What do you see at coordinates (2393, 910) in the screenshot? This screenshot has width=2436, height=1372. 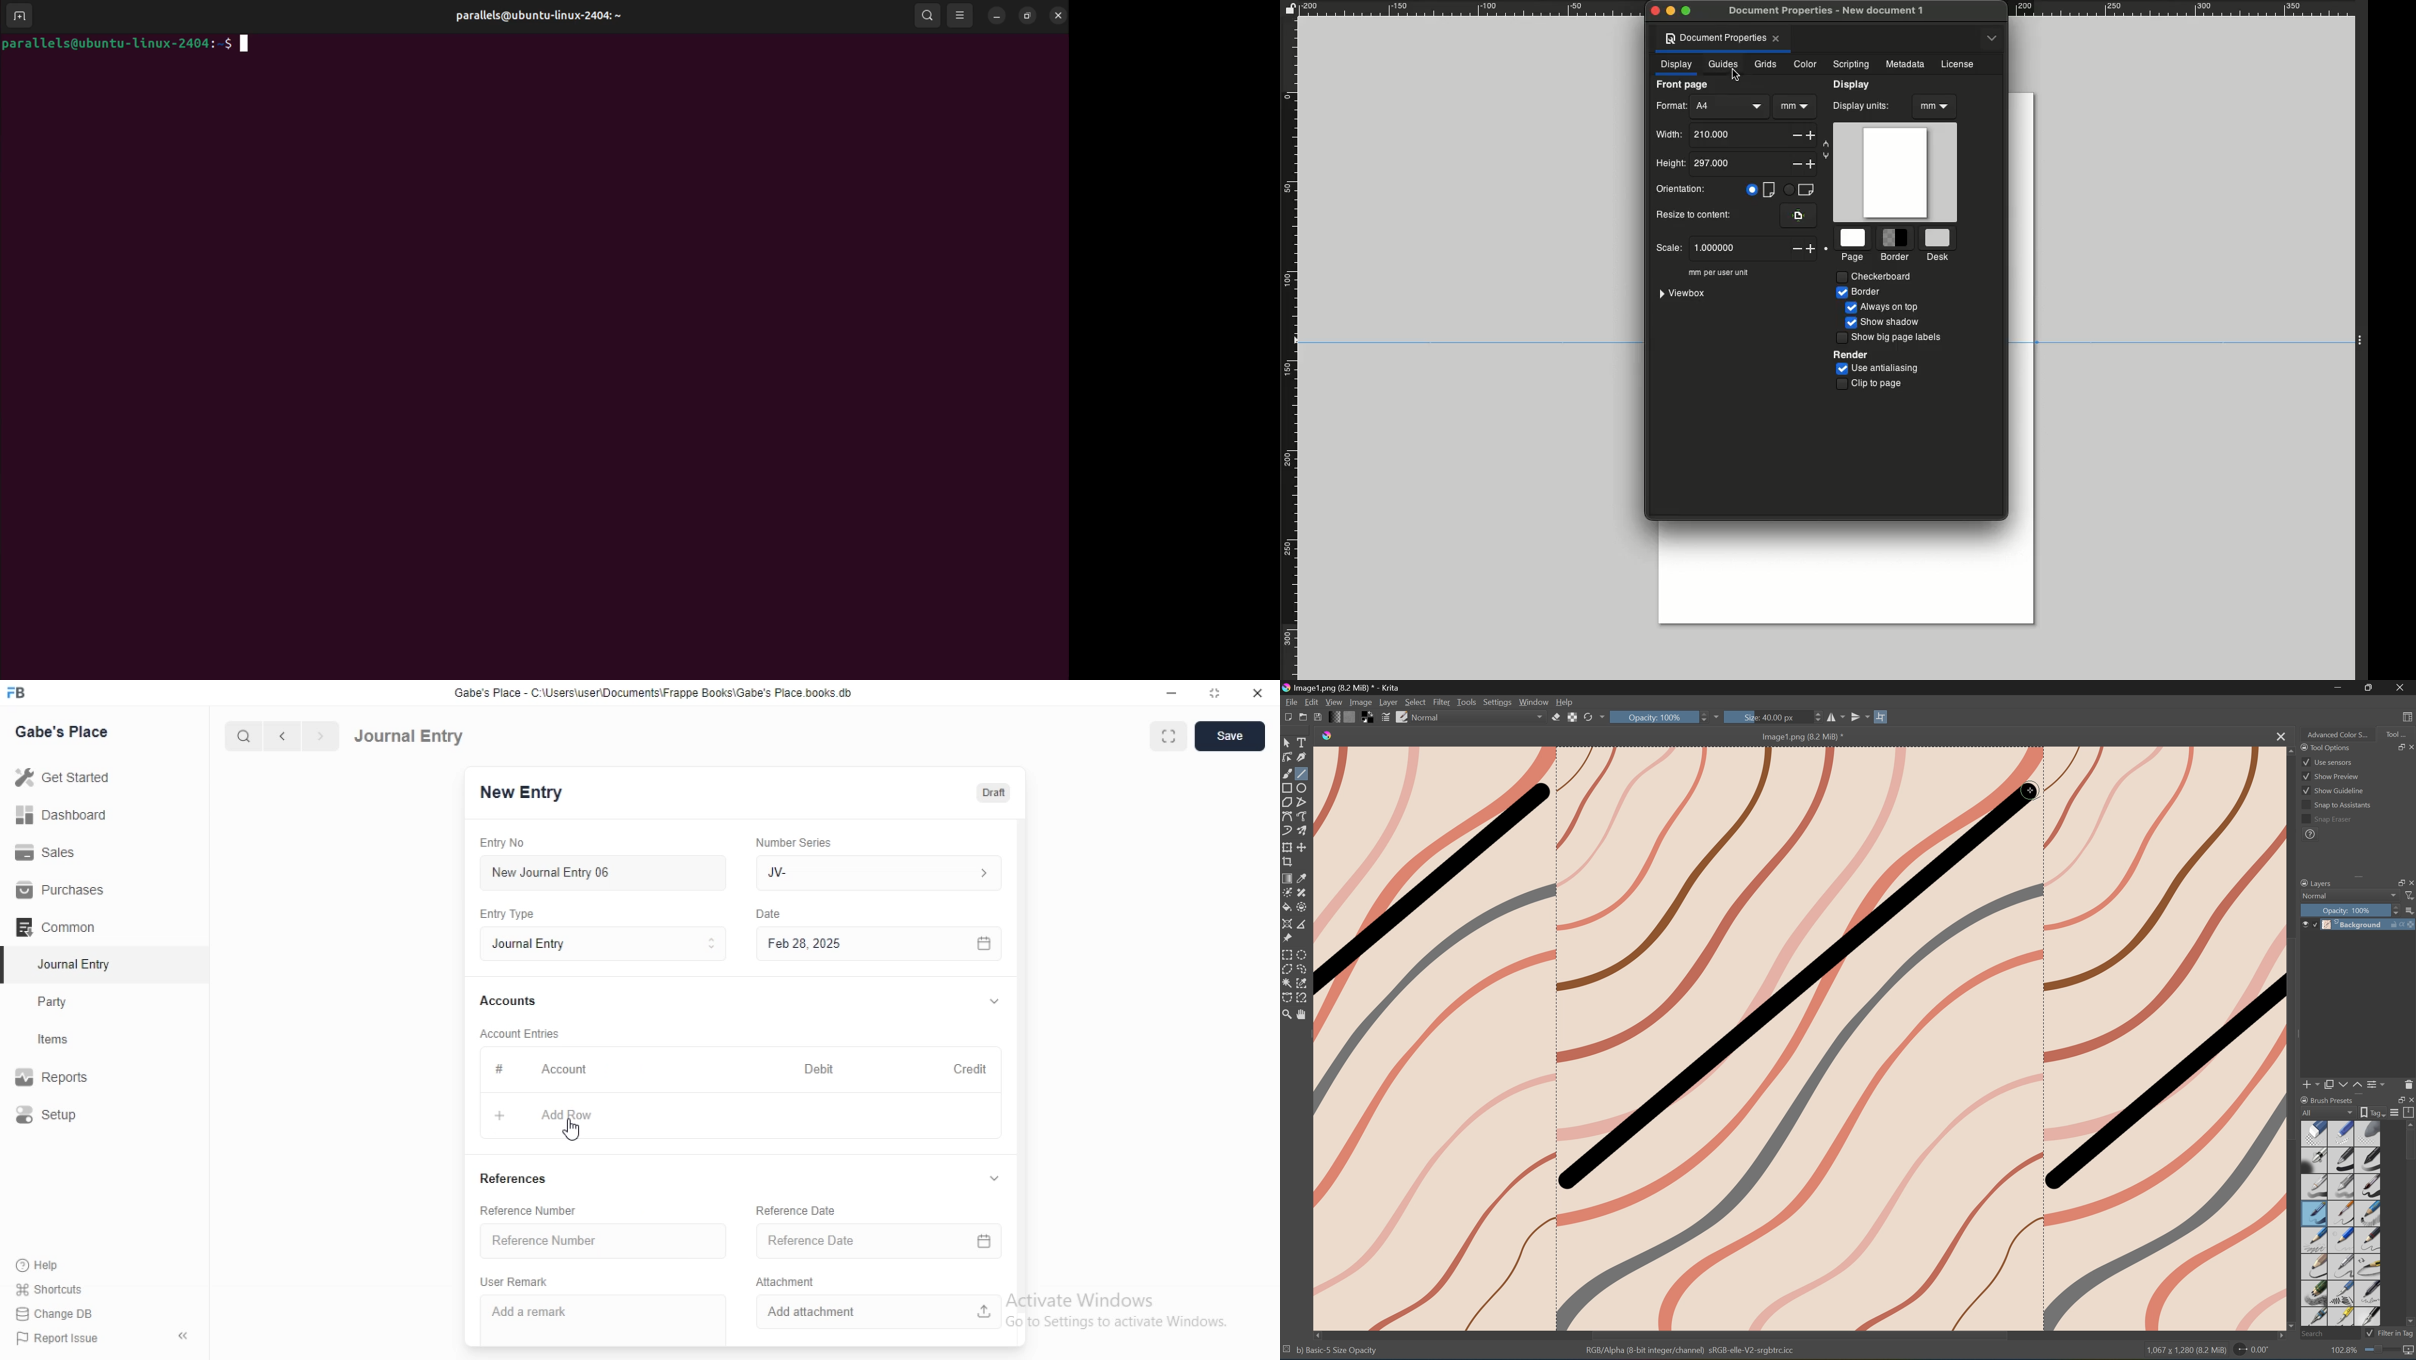 I see `Slider` at bounding box center [2393, 910].